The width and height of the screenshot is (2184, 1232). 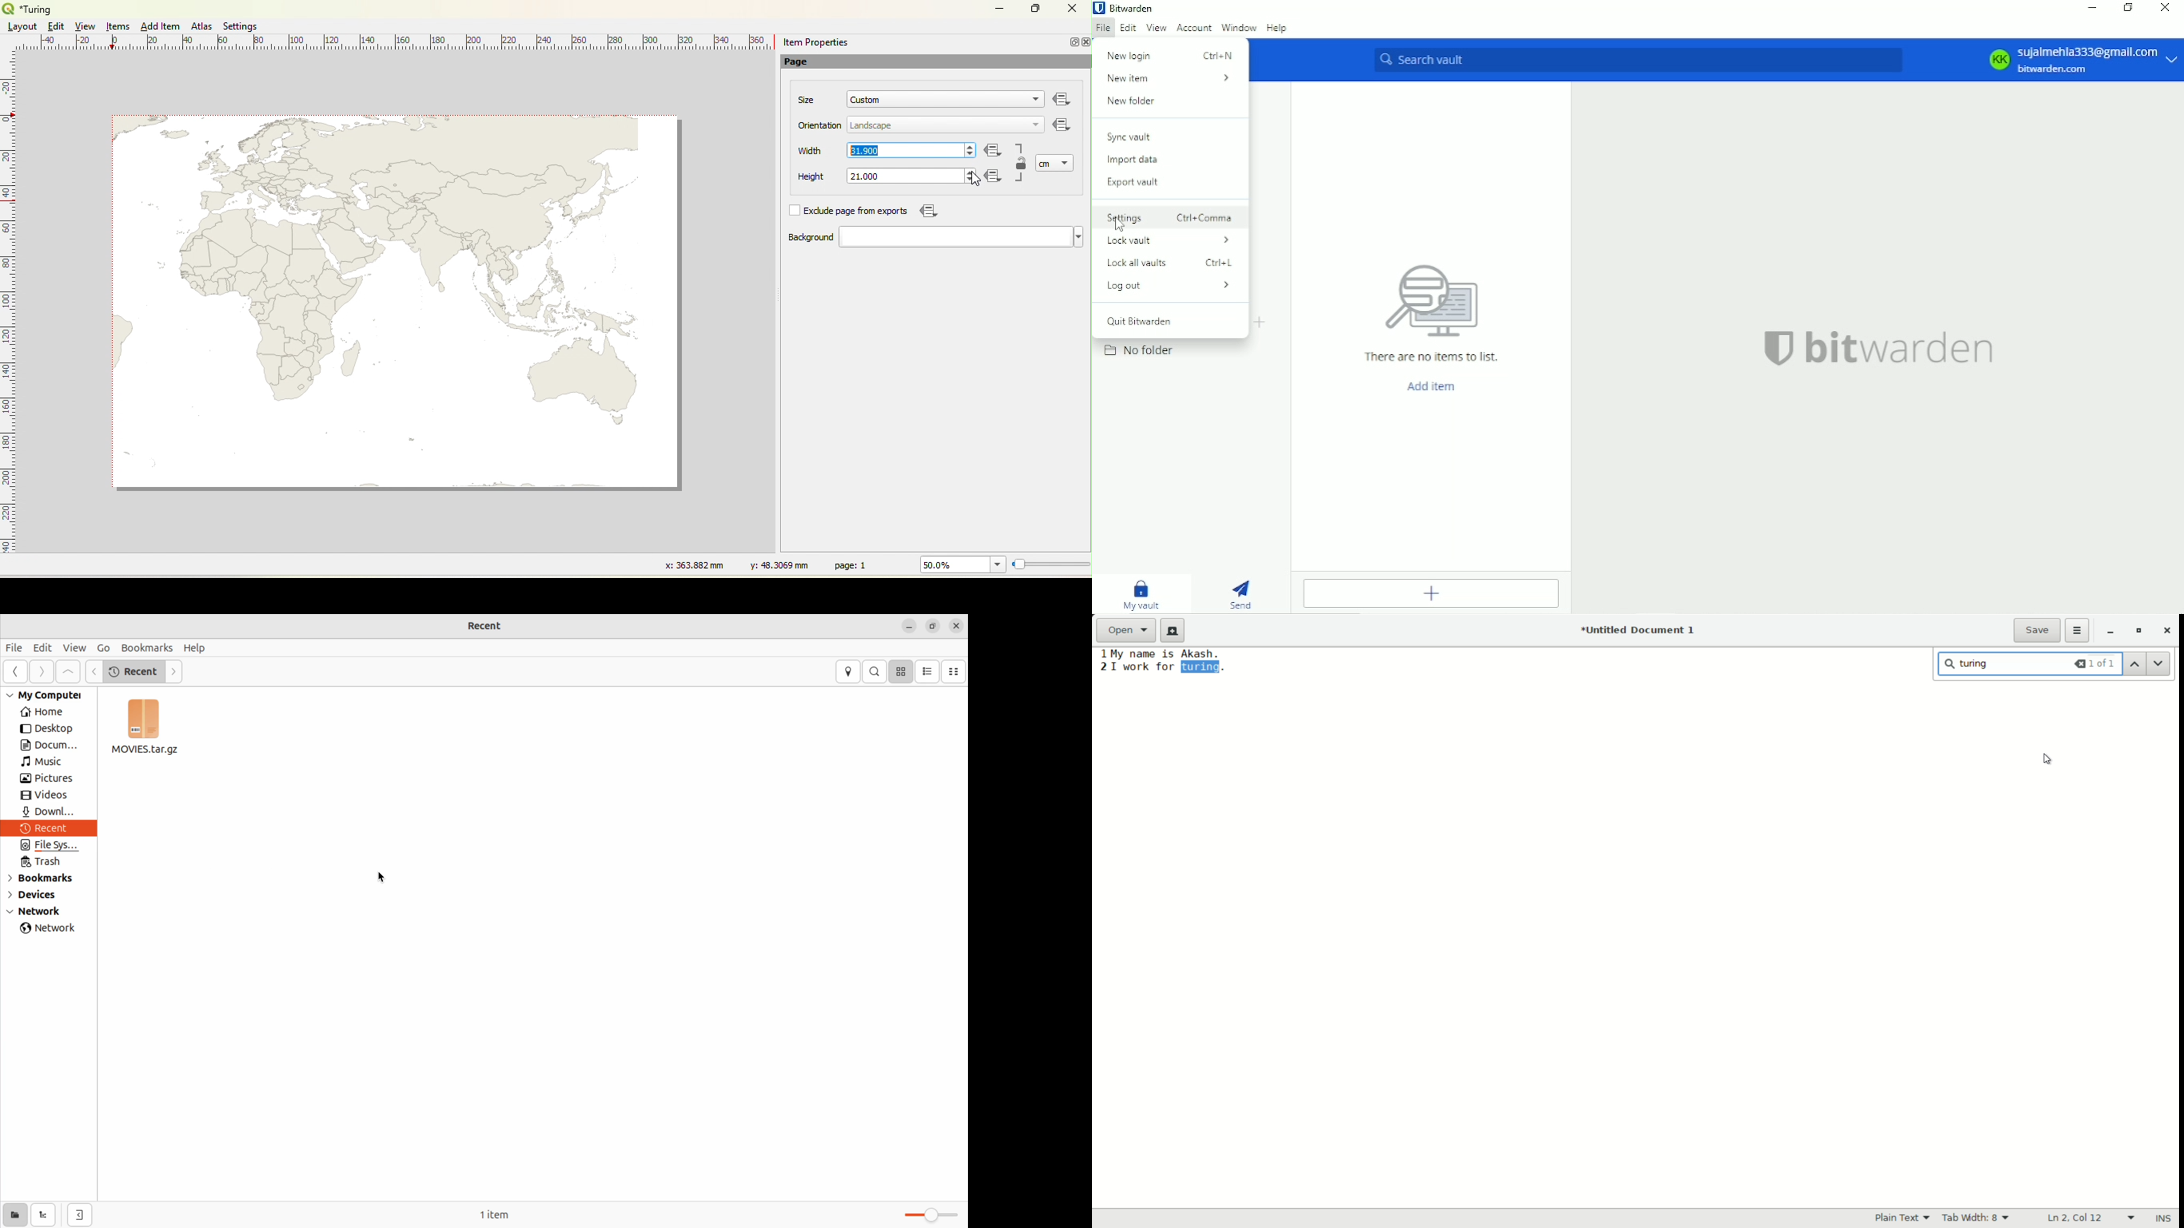 What do you see at coordinates (54, 26) in the screenshot?
I see `Edit` at bounding box center [54, 26].